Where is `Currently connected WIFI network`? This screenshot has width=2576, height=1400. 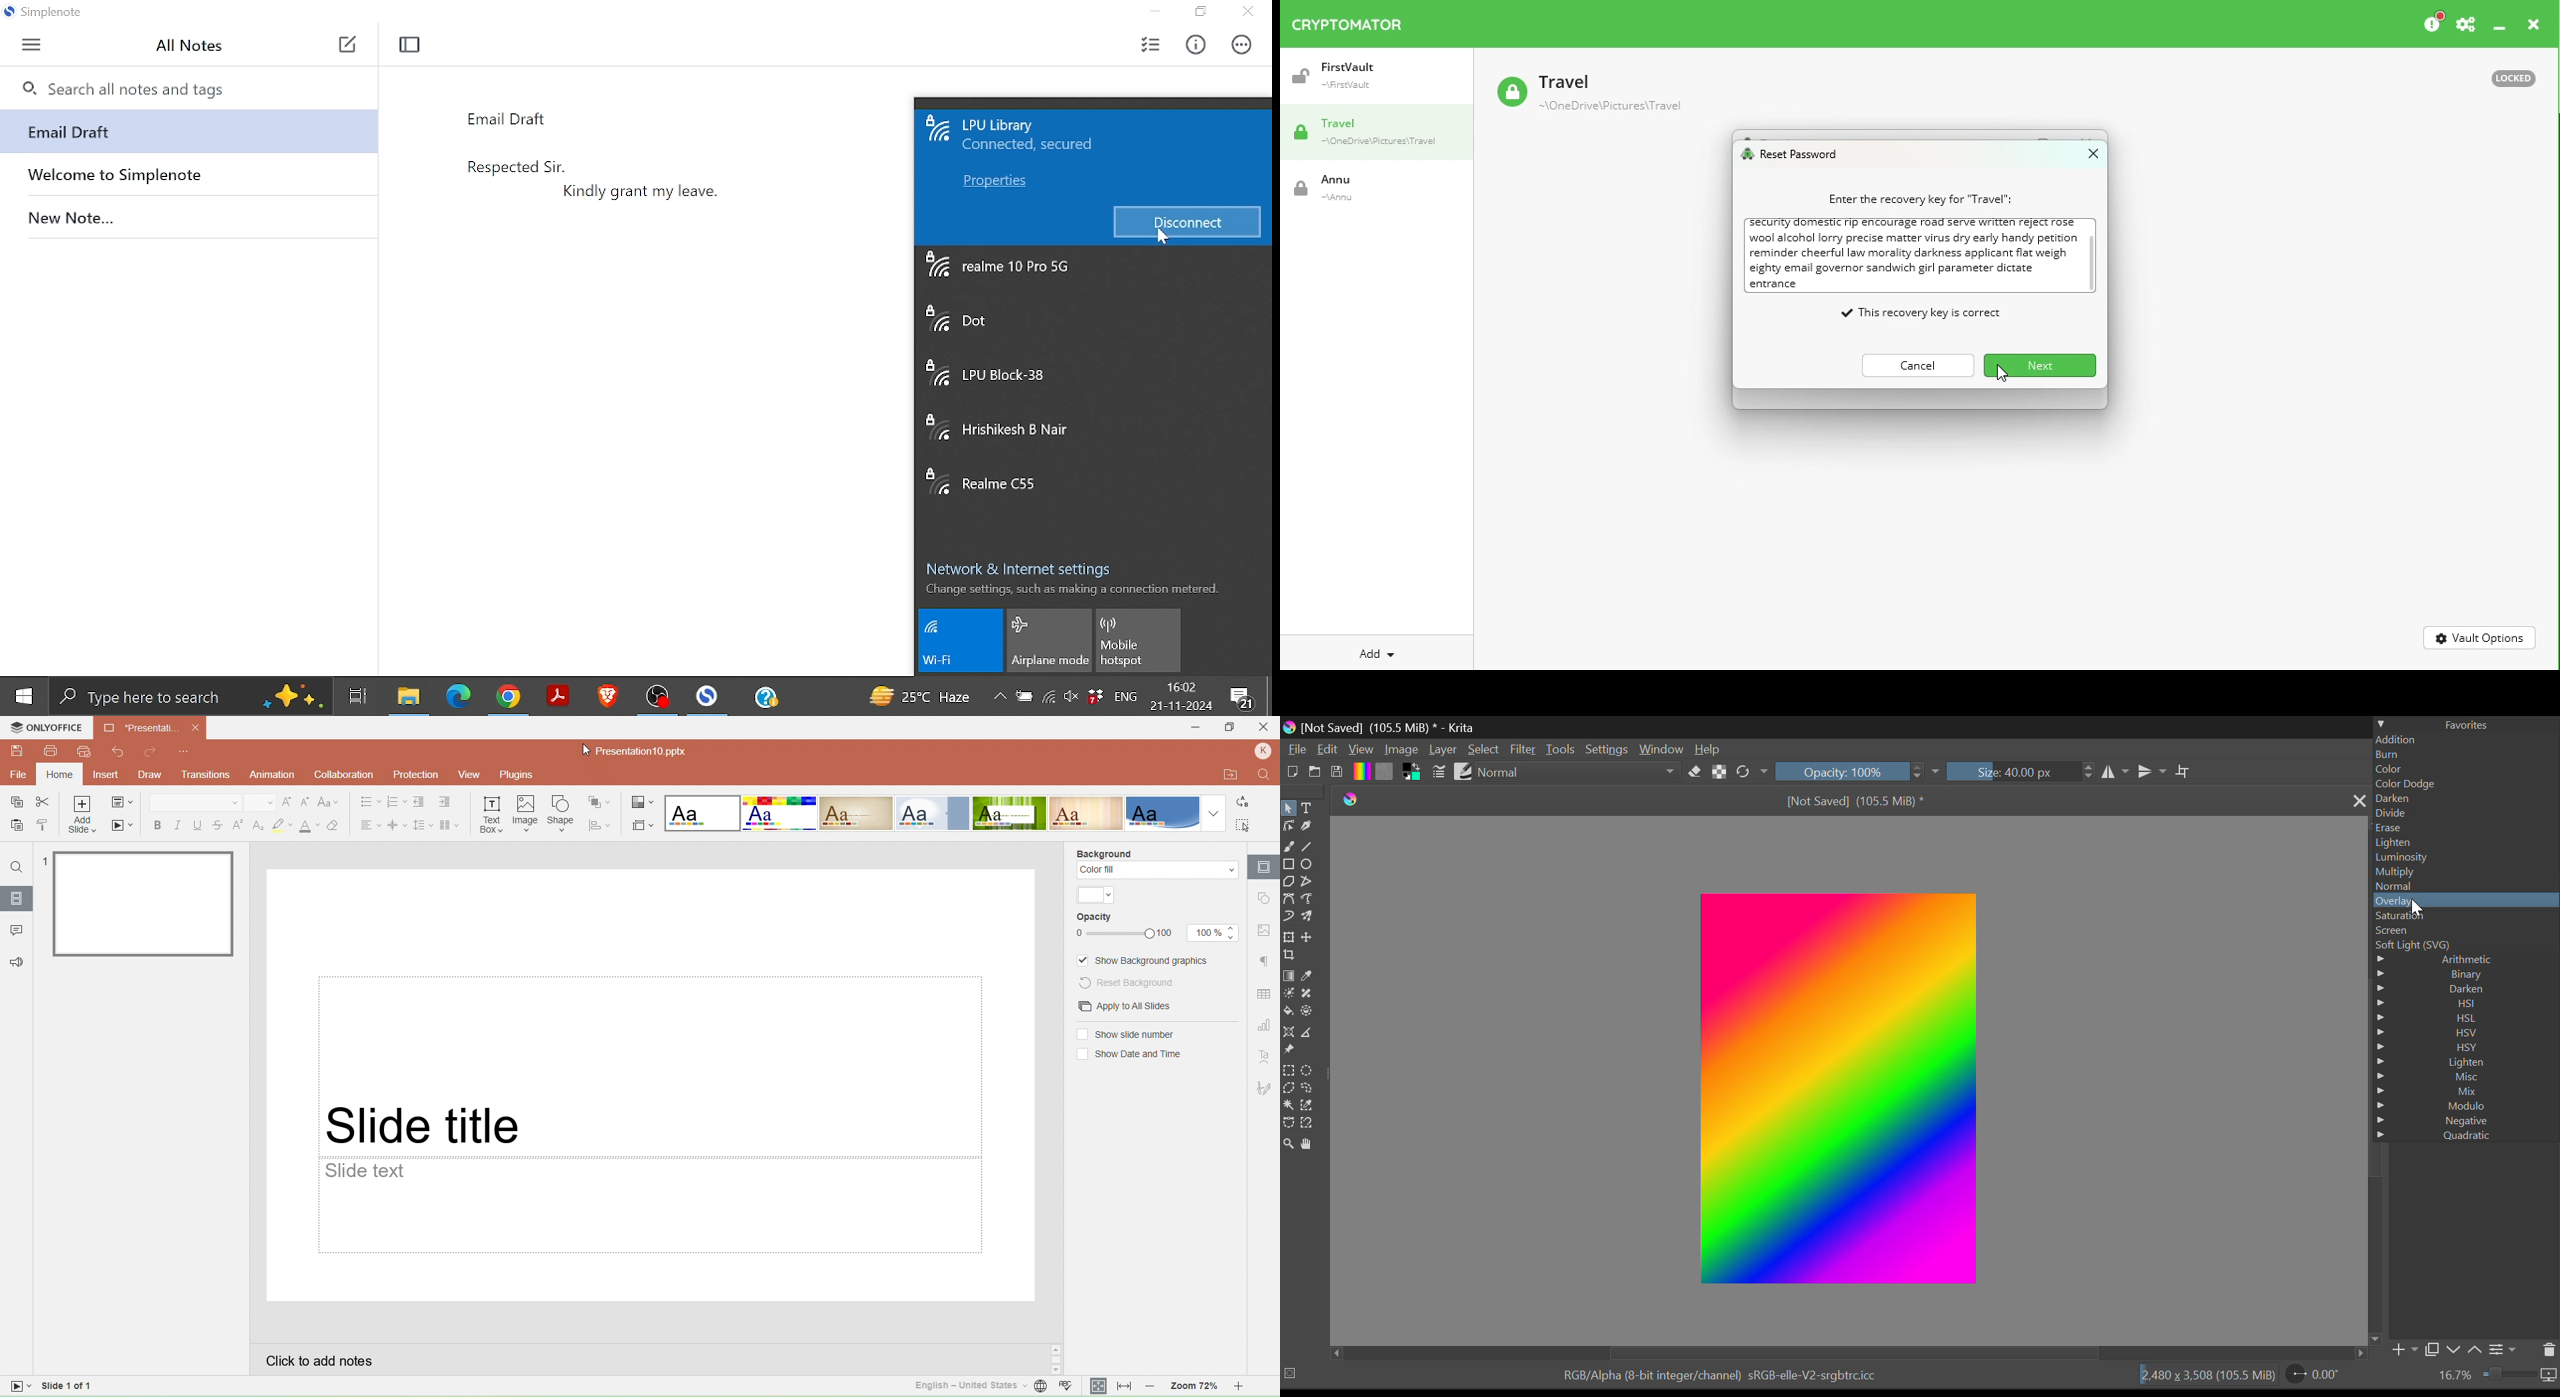
Currently connected WIFI network is located at coordinates (1036, 138).